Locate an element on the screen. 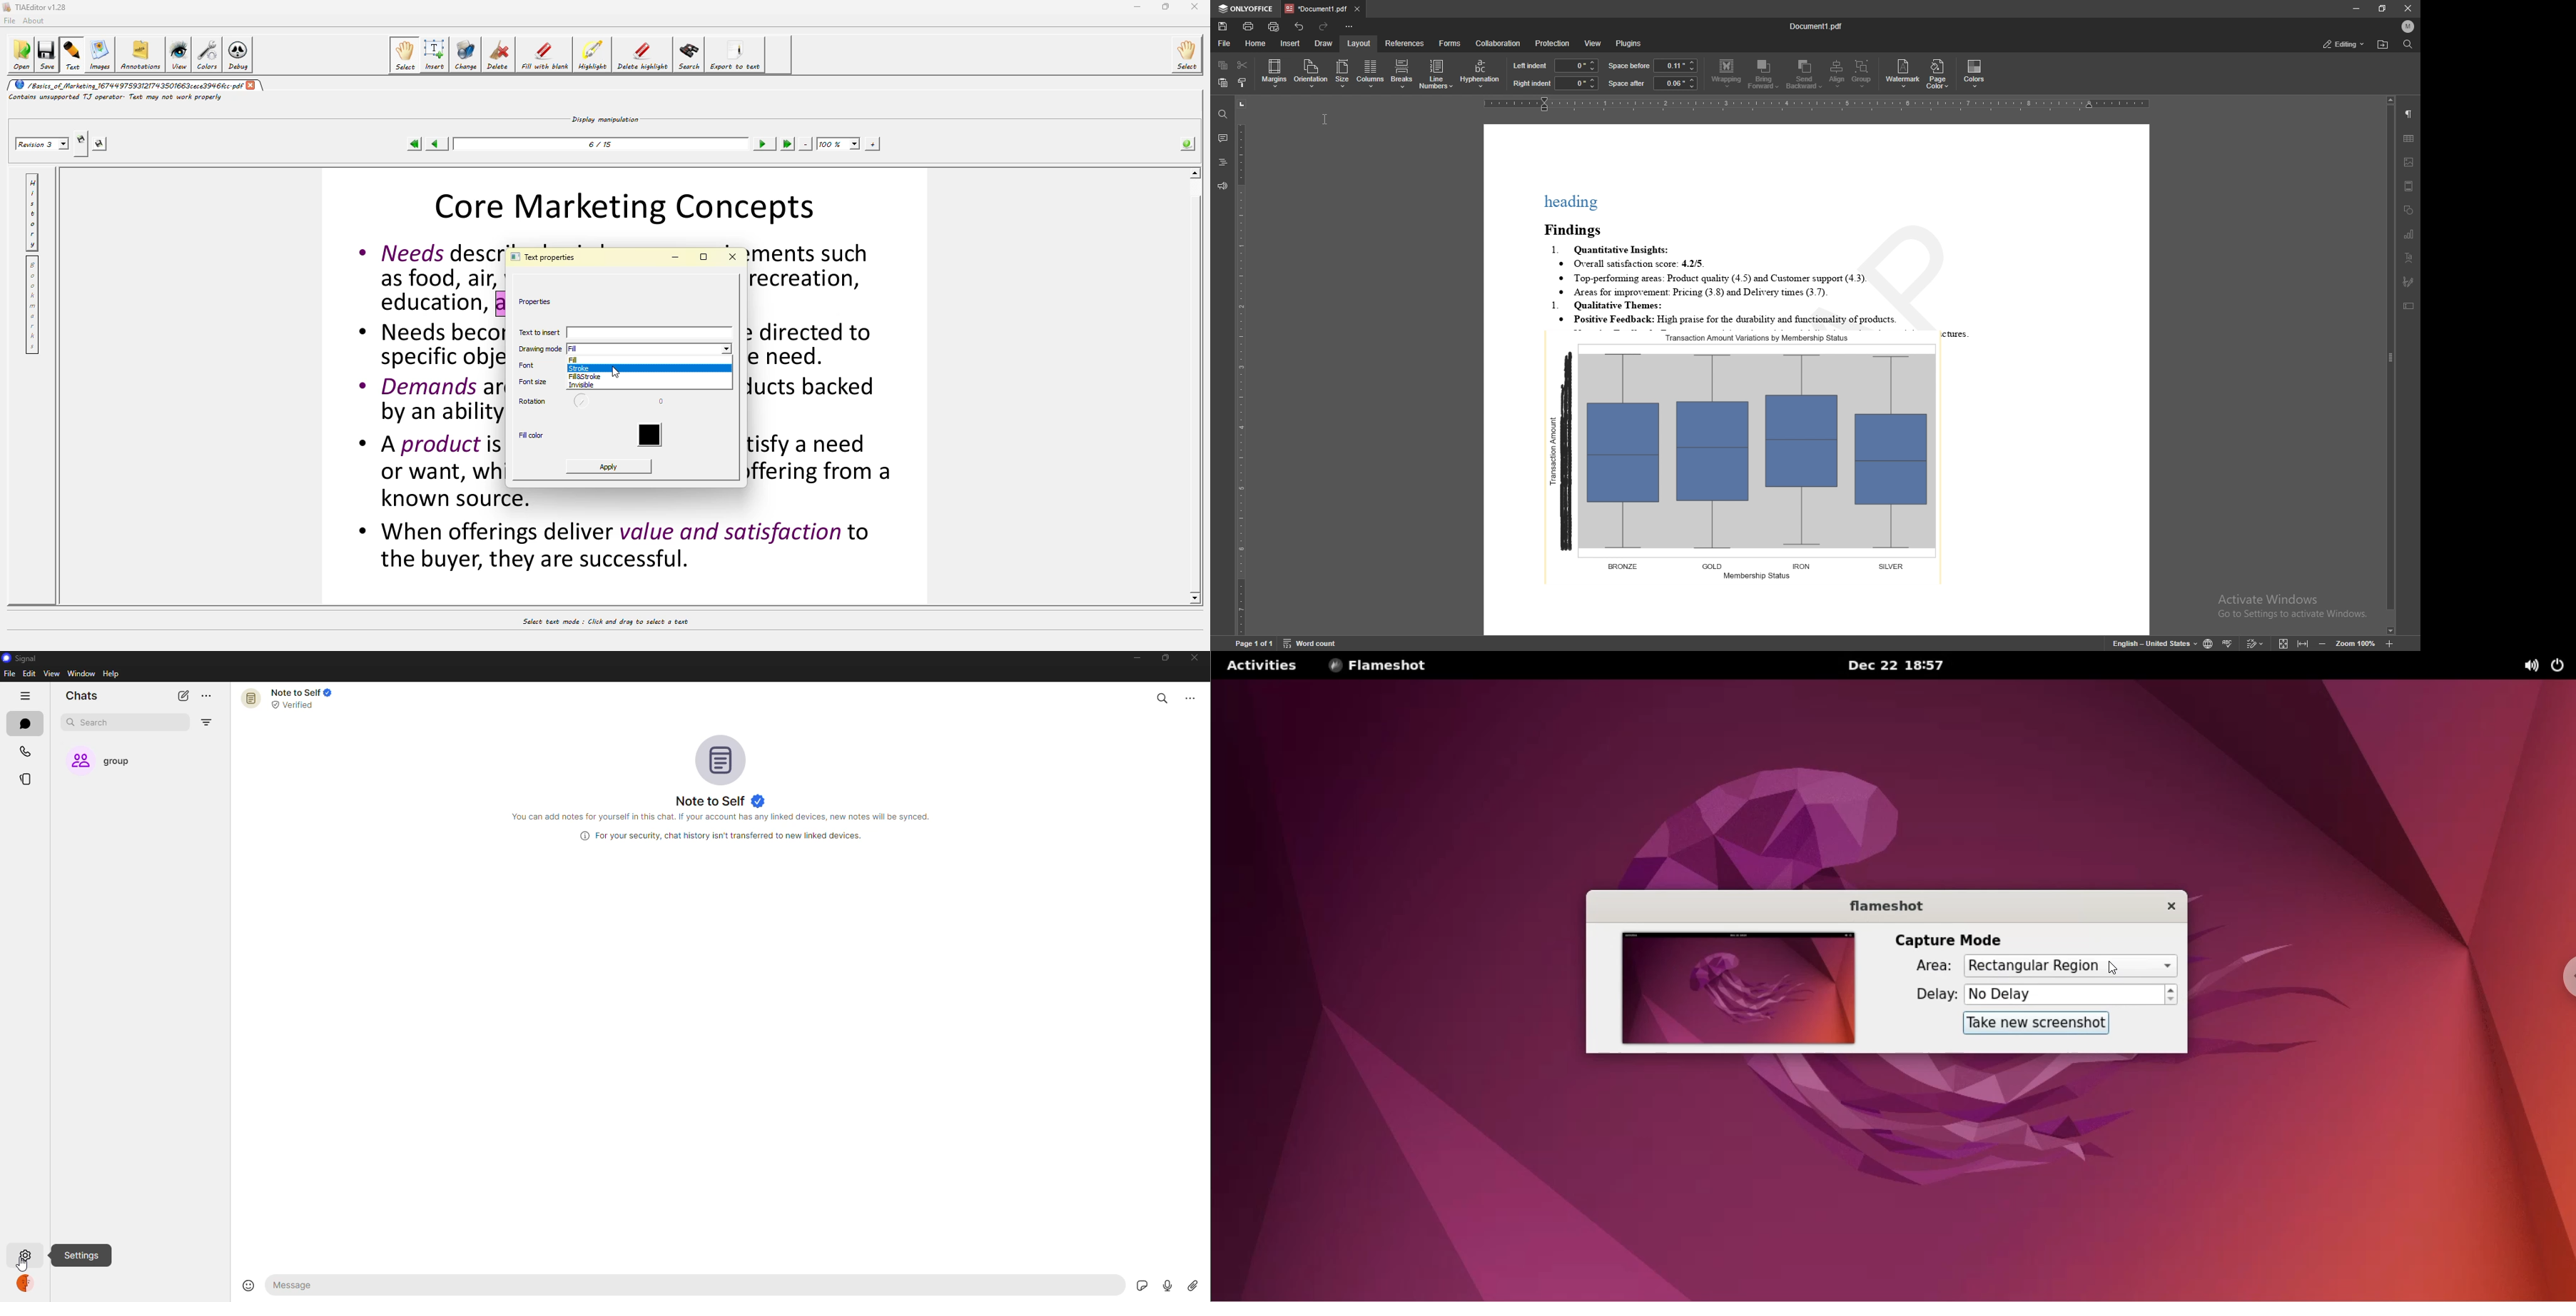 The width and height of the screenshot is (2576, 1316). find is located at coordinates (1220, 114).